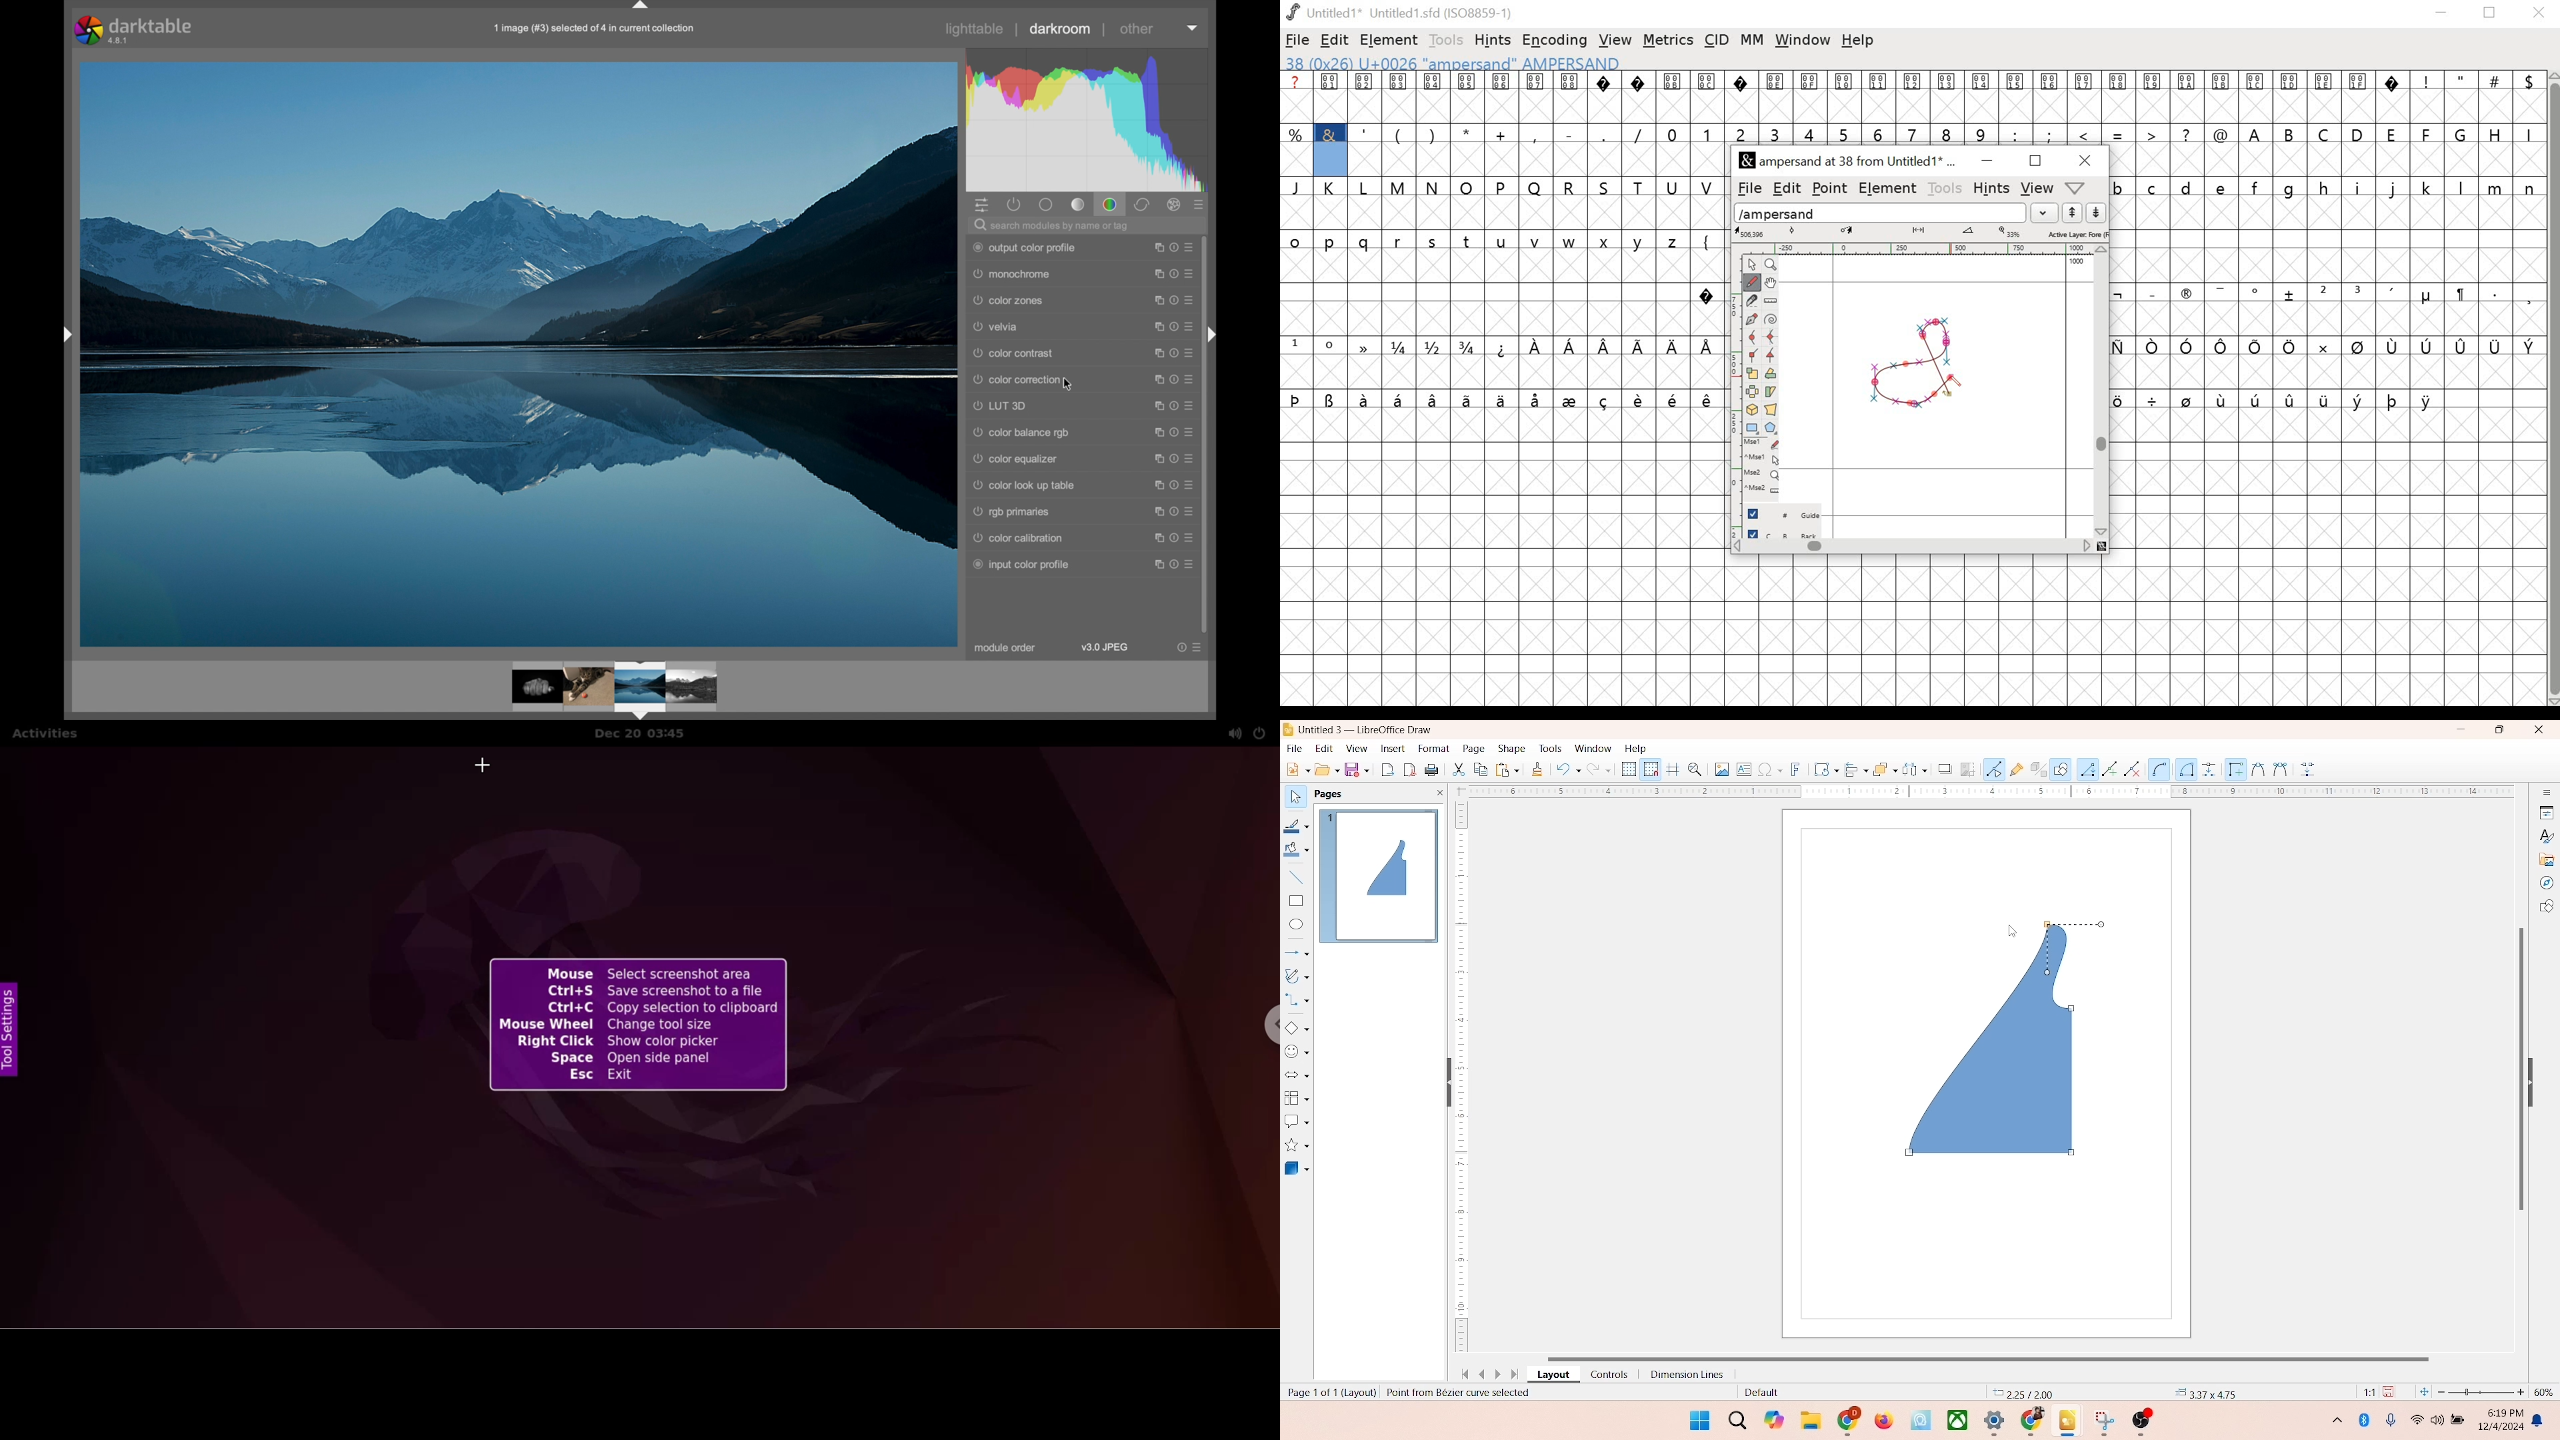 The height and width of the screenshot is (1456, 2576). Describe the element at coordinates (2394, 294) in the screenshot. I see `'` at that location.